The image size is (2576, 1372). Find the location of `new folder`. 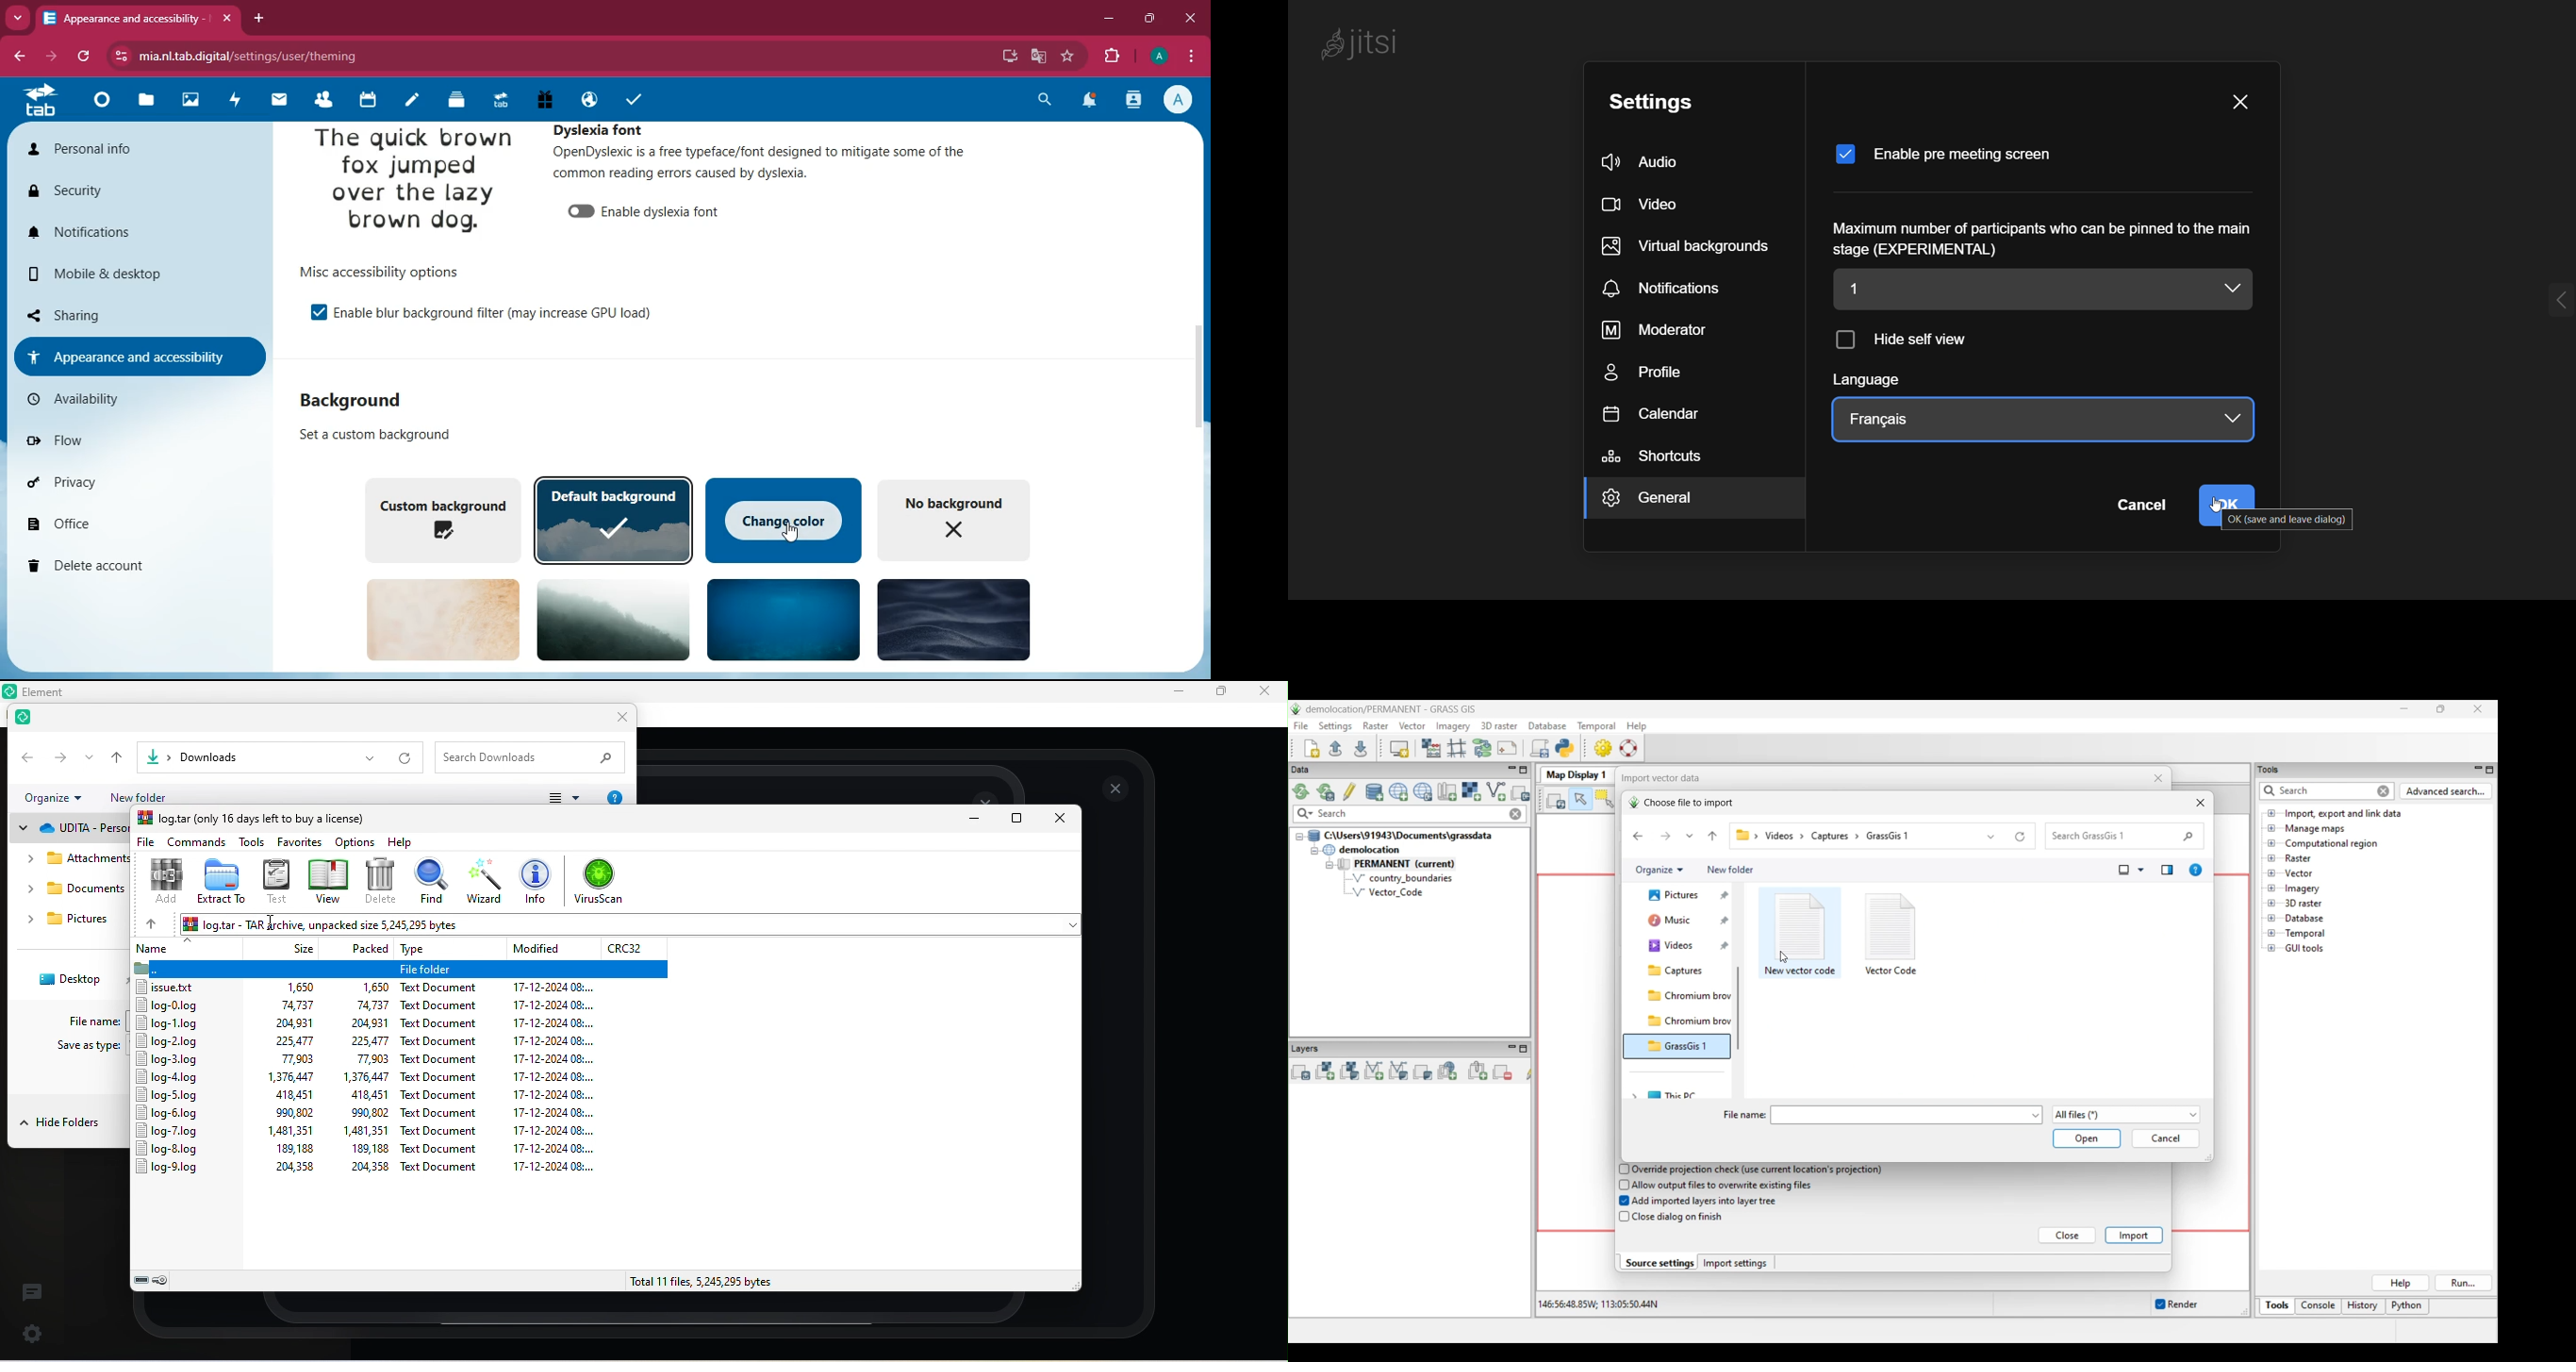

new folder is located at coordinates (147, 795).